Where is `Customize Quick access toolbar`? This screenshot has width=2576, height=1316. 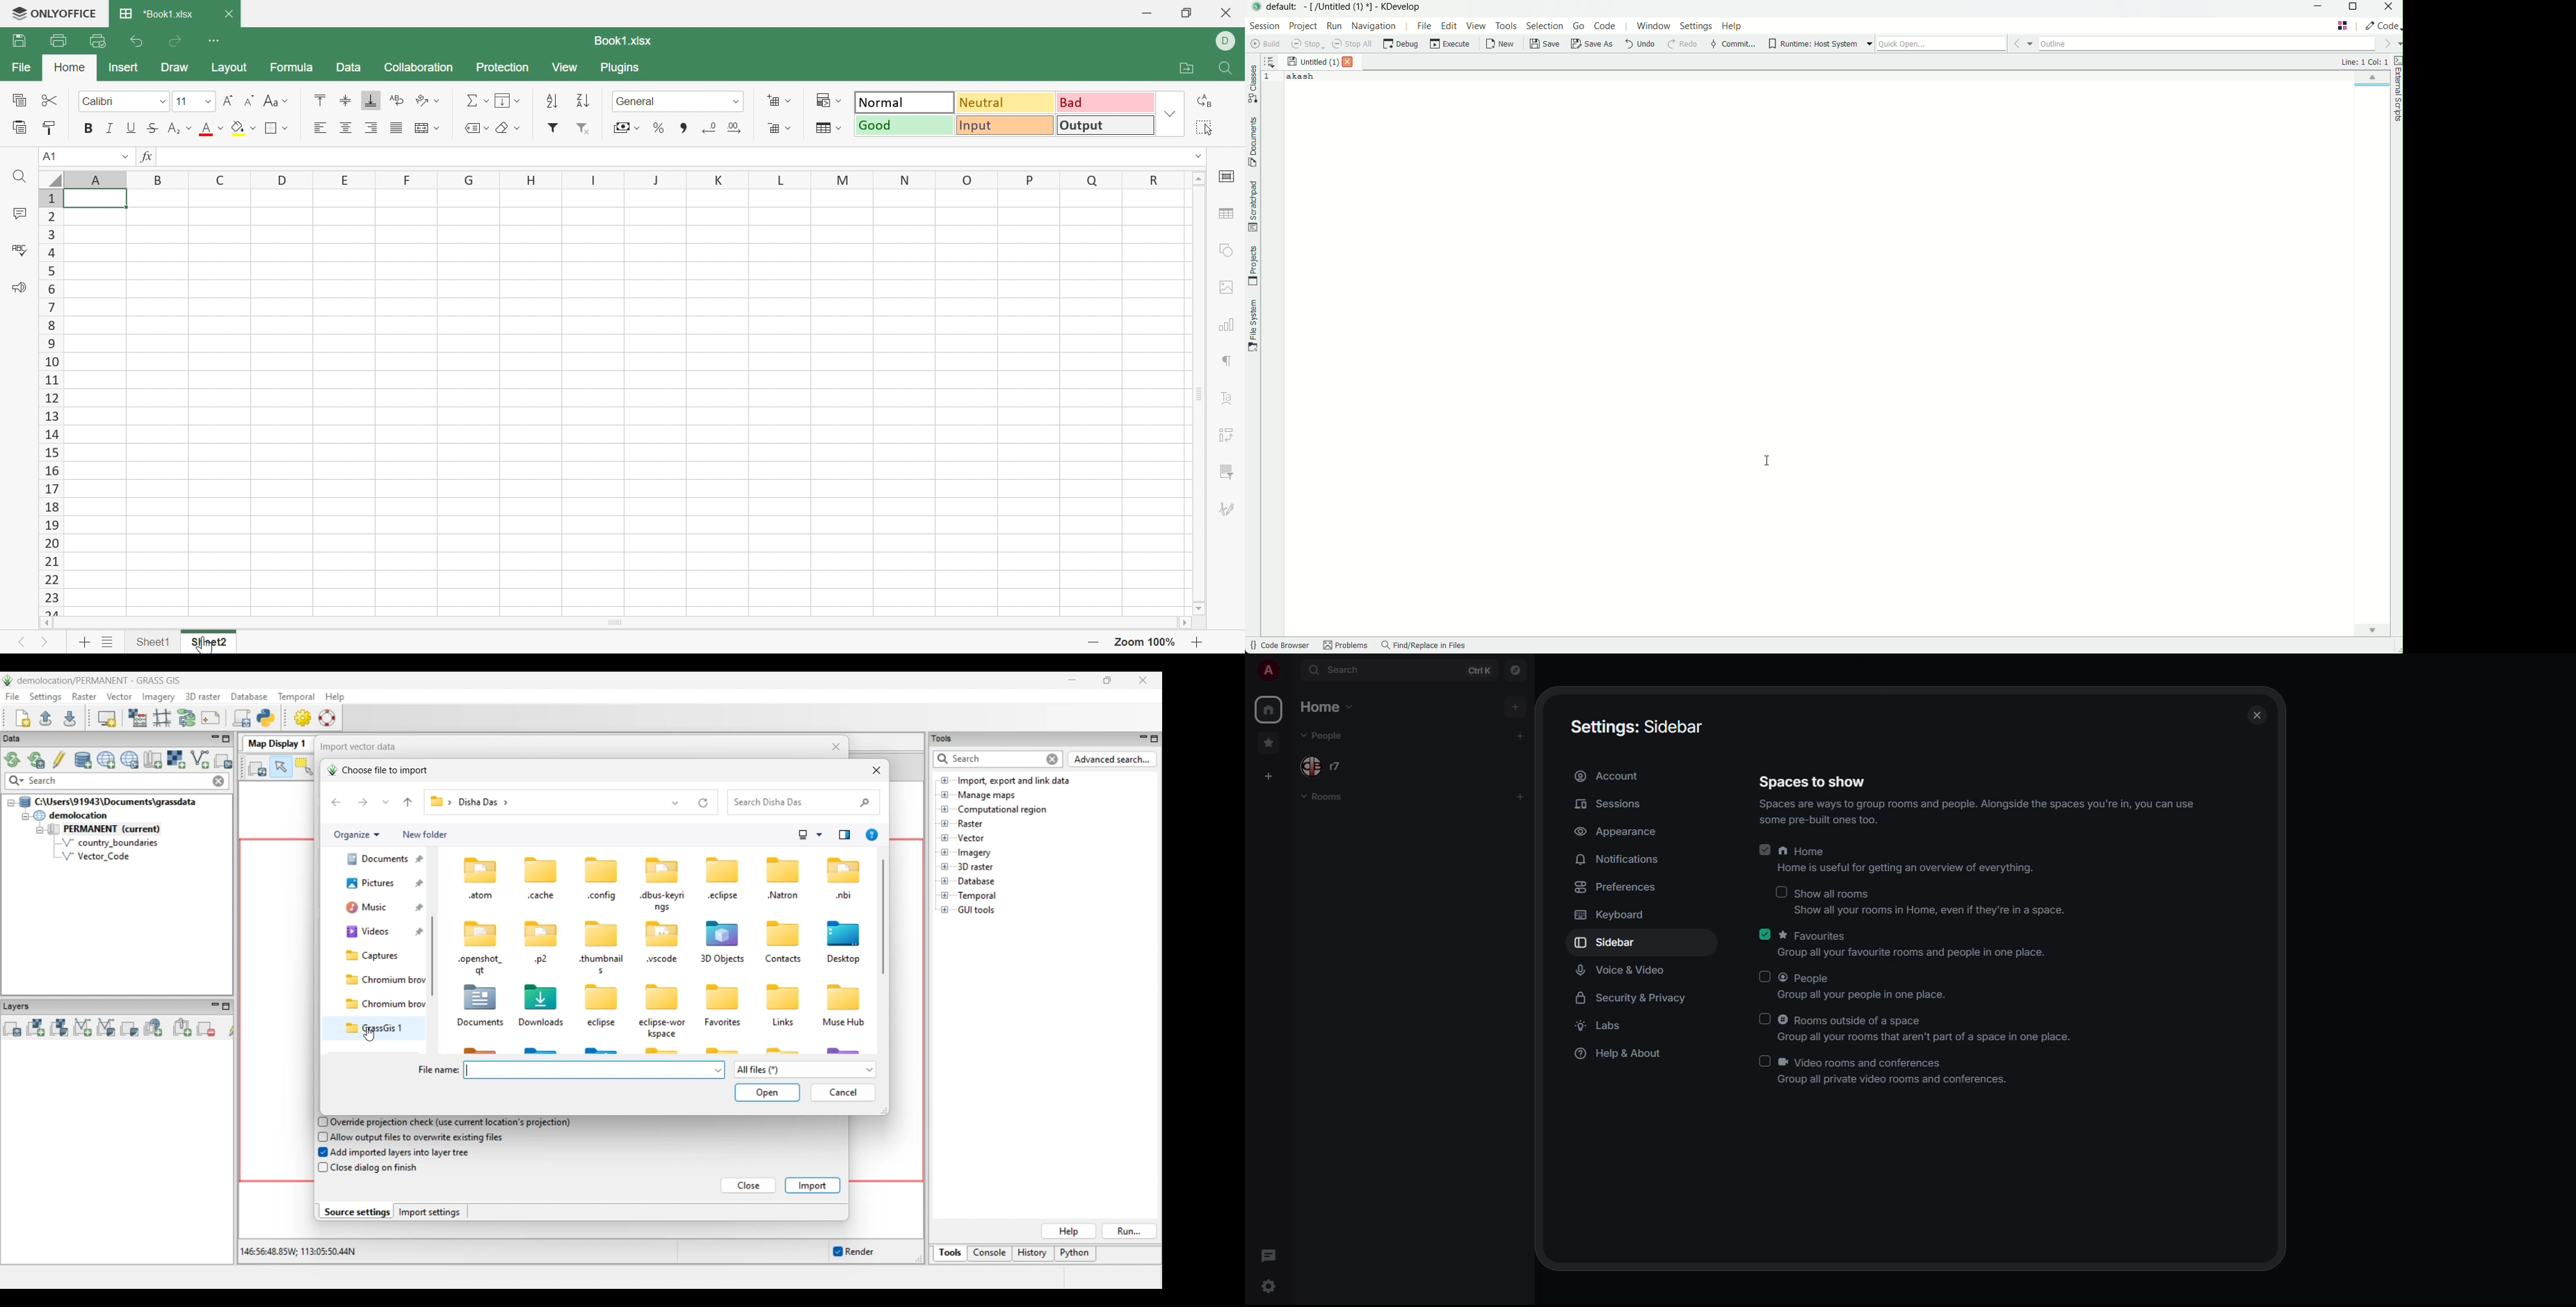 Customize Quick access toolbar is located at coordinates (217, 40).